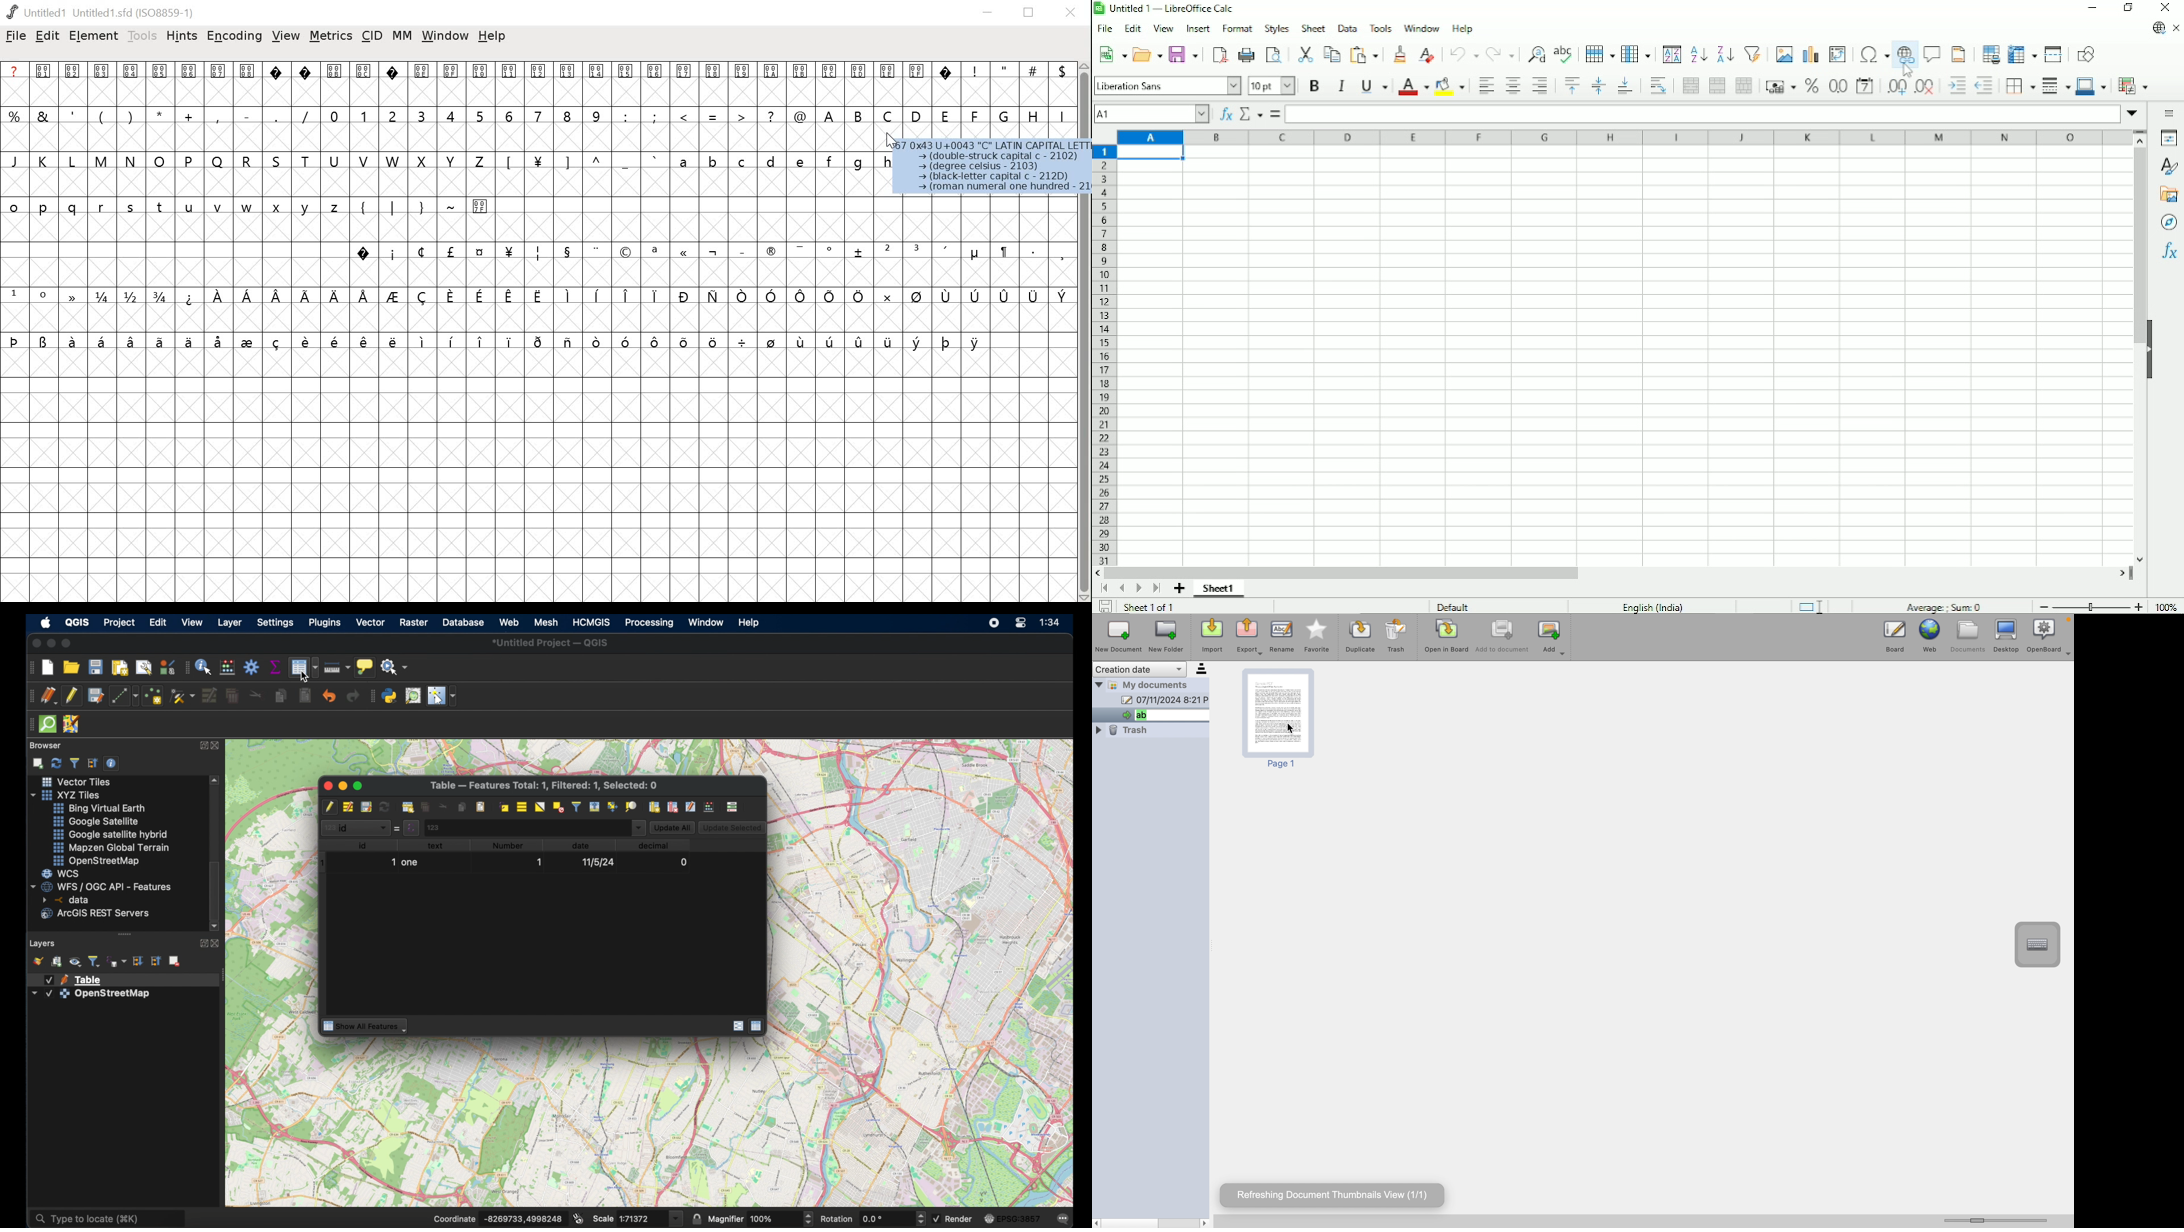  What do you see at coordinates (633, 806) in the screenshot?
I see `zoom map to selection` at bounding box center [633, 806].